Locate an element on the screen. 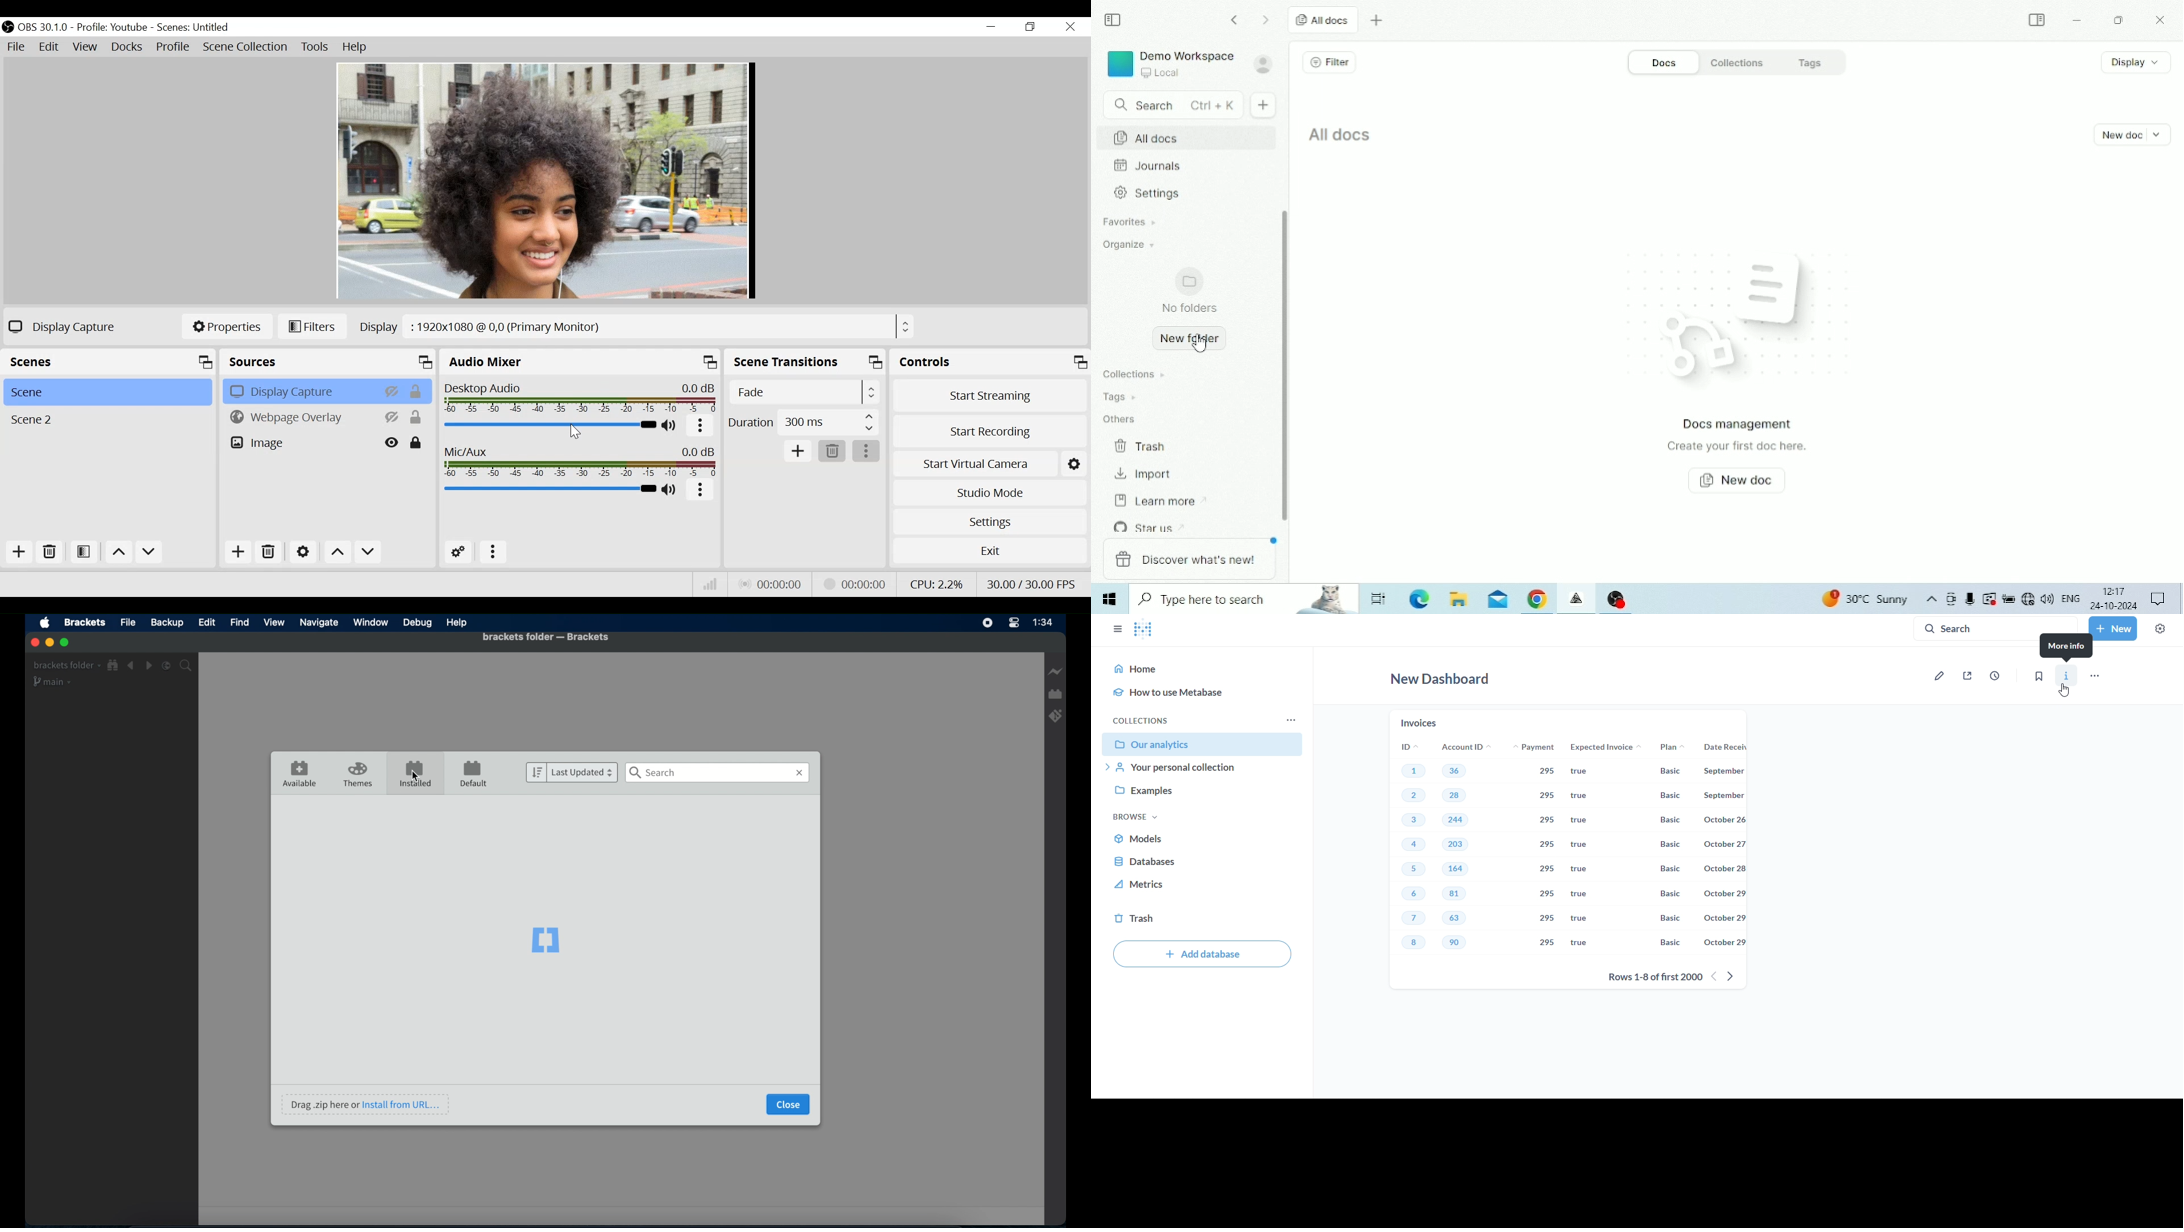 The height and width of the screenshot is (1232, 2184). Scene Transition Panel is located at coordinates (806, 361).